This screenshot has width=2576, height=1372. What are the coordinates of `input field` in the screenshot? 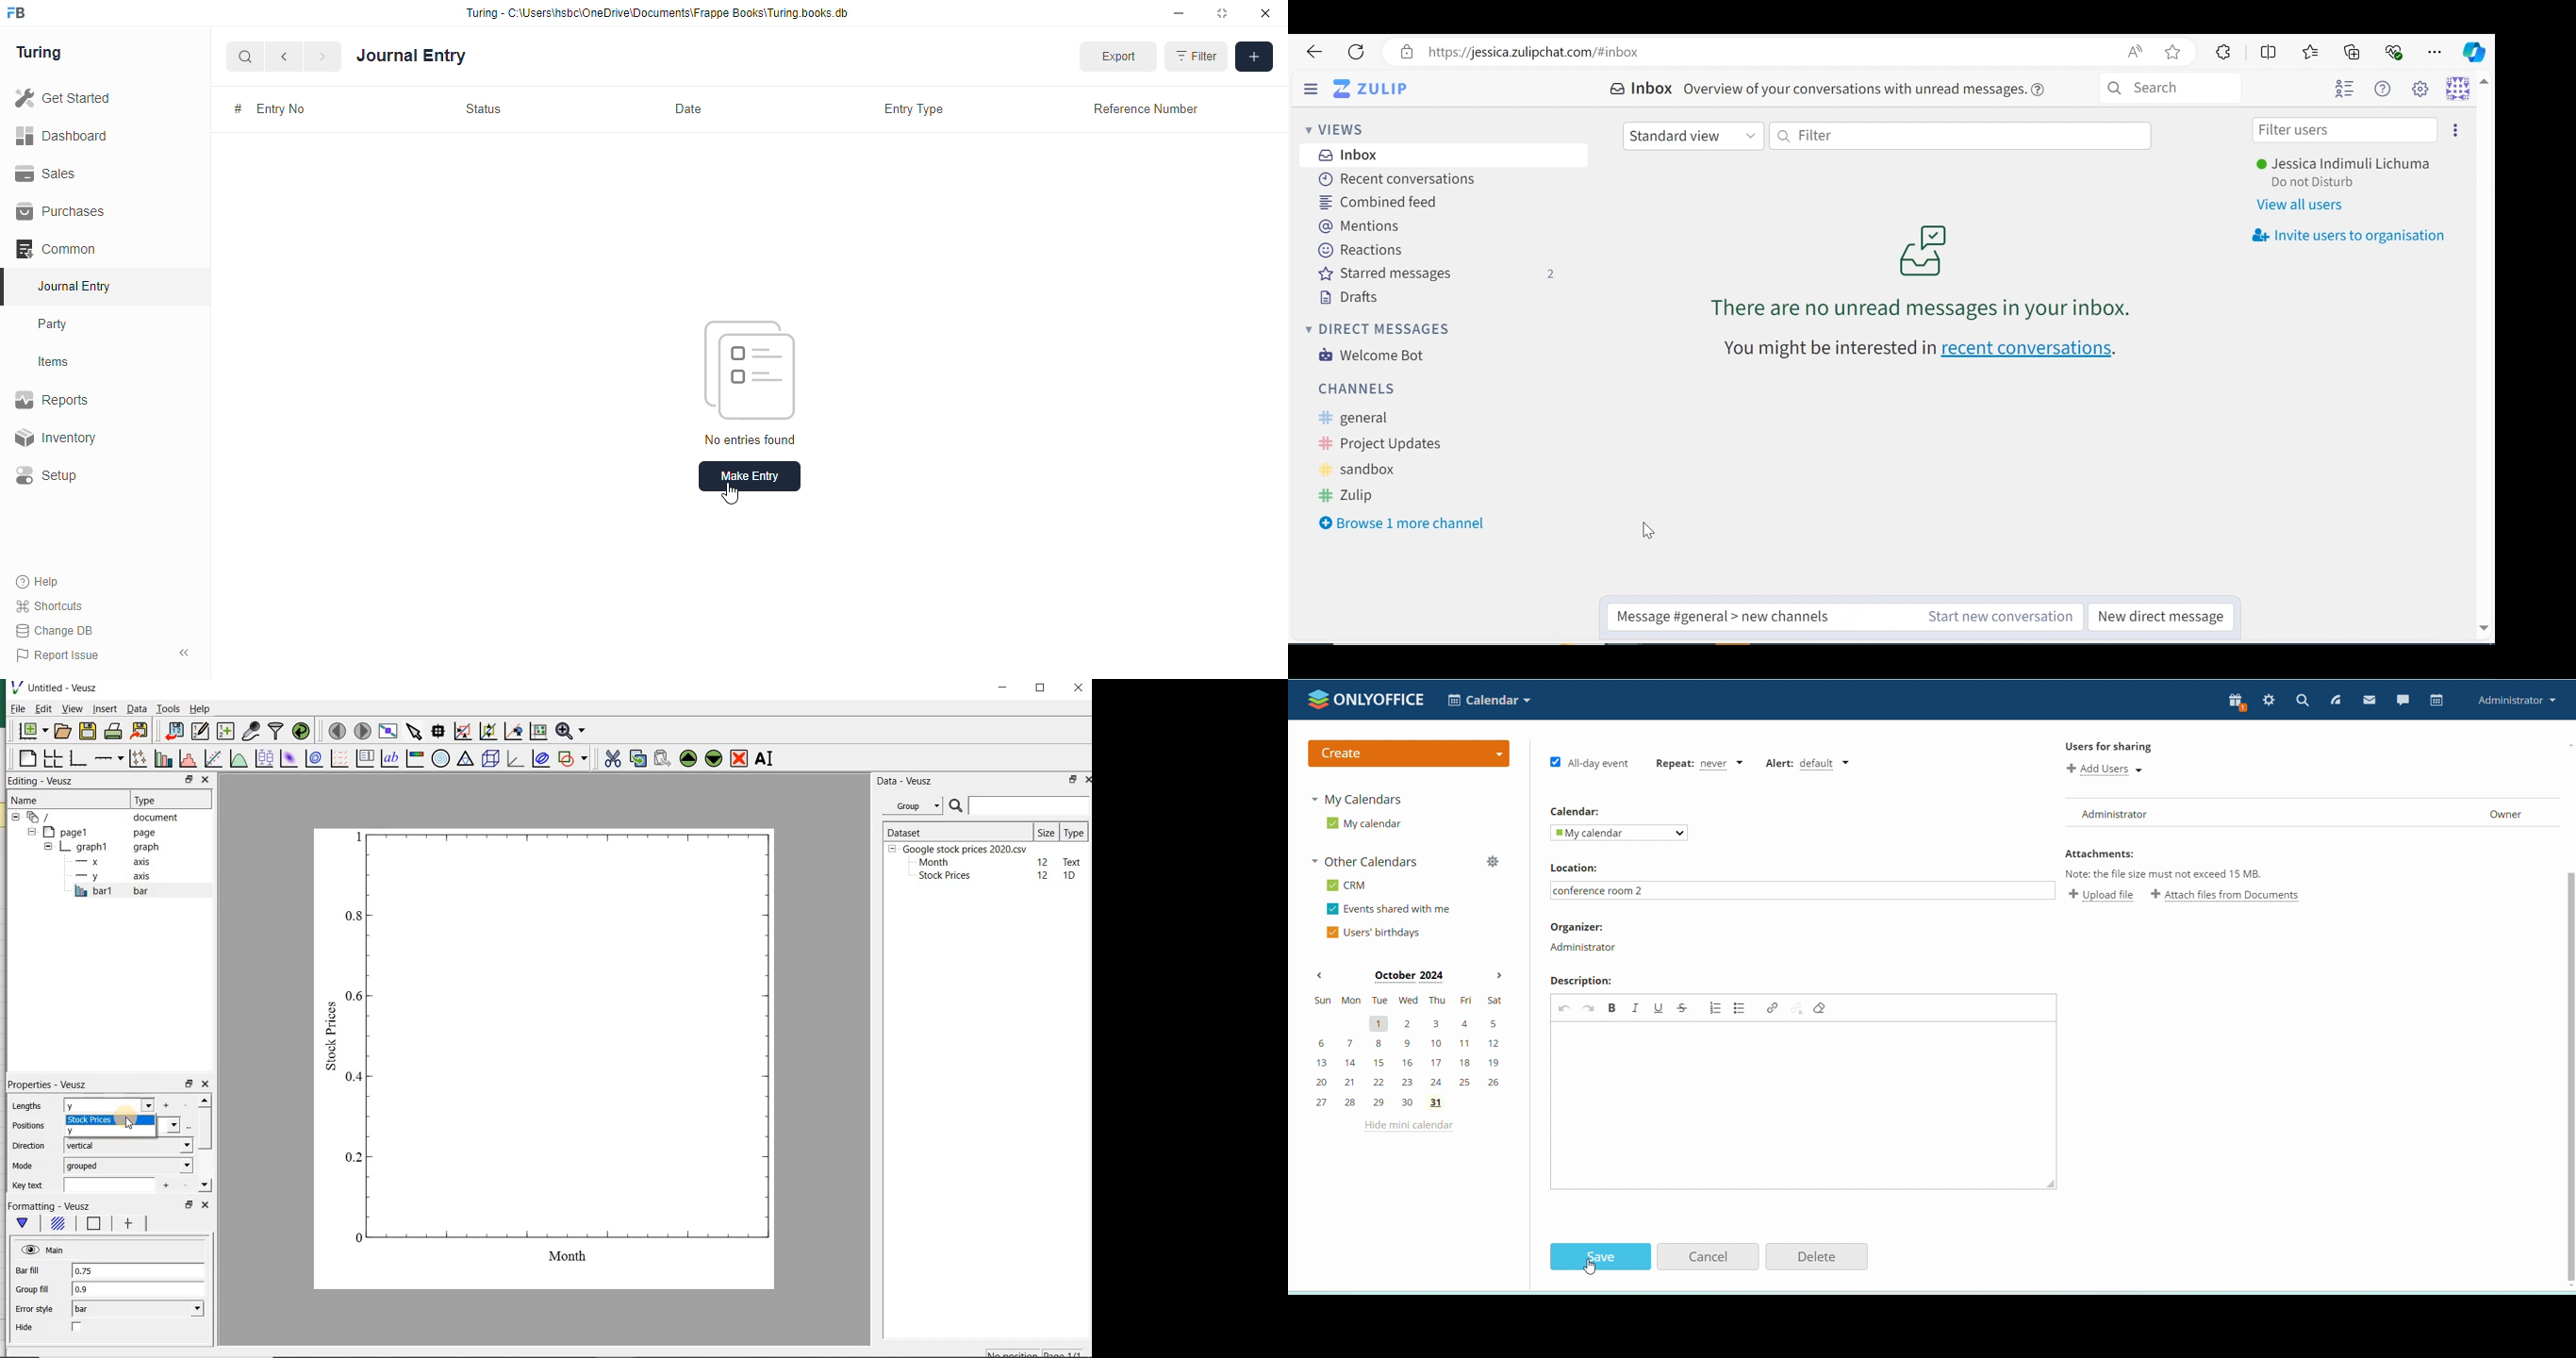 It's located at (109, 1186).